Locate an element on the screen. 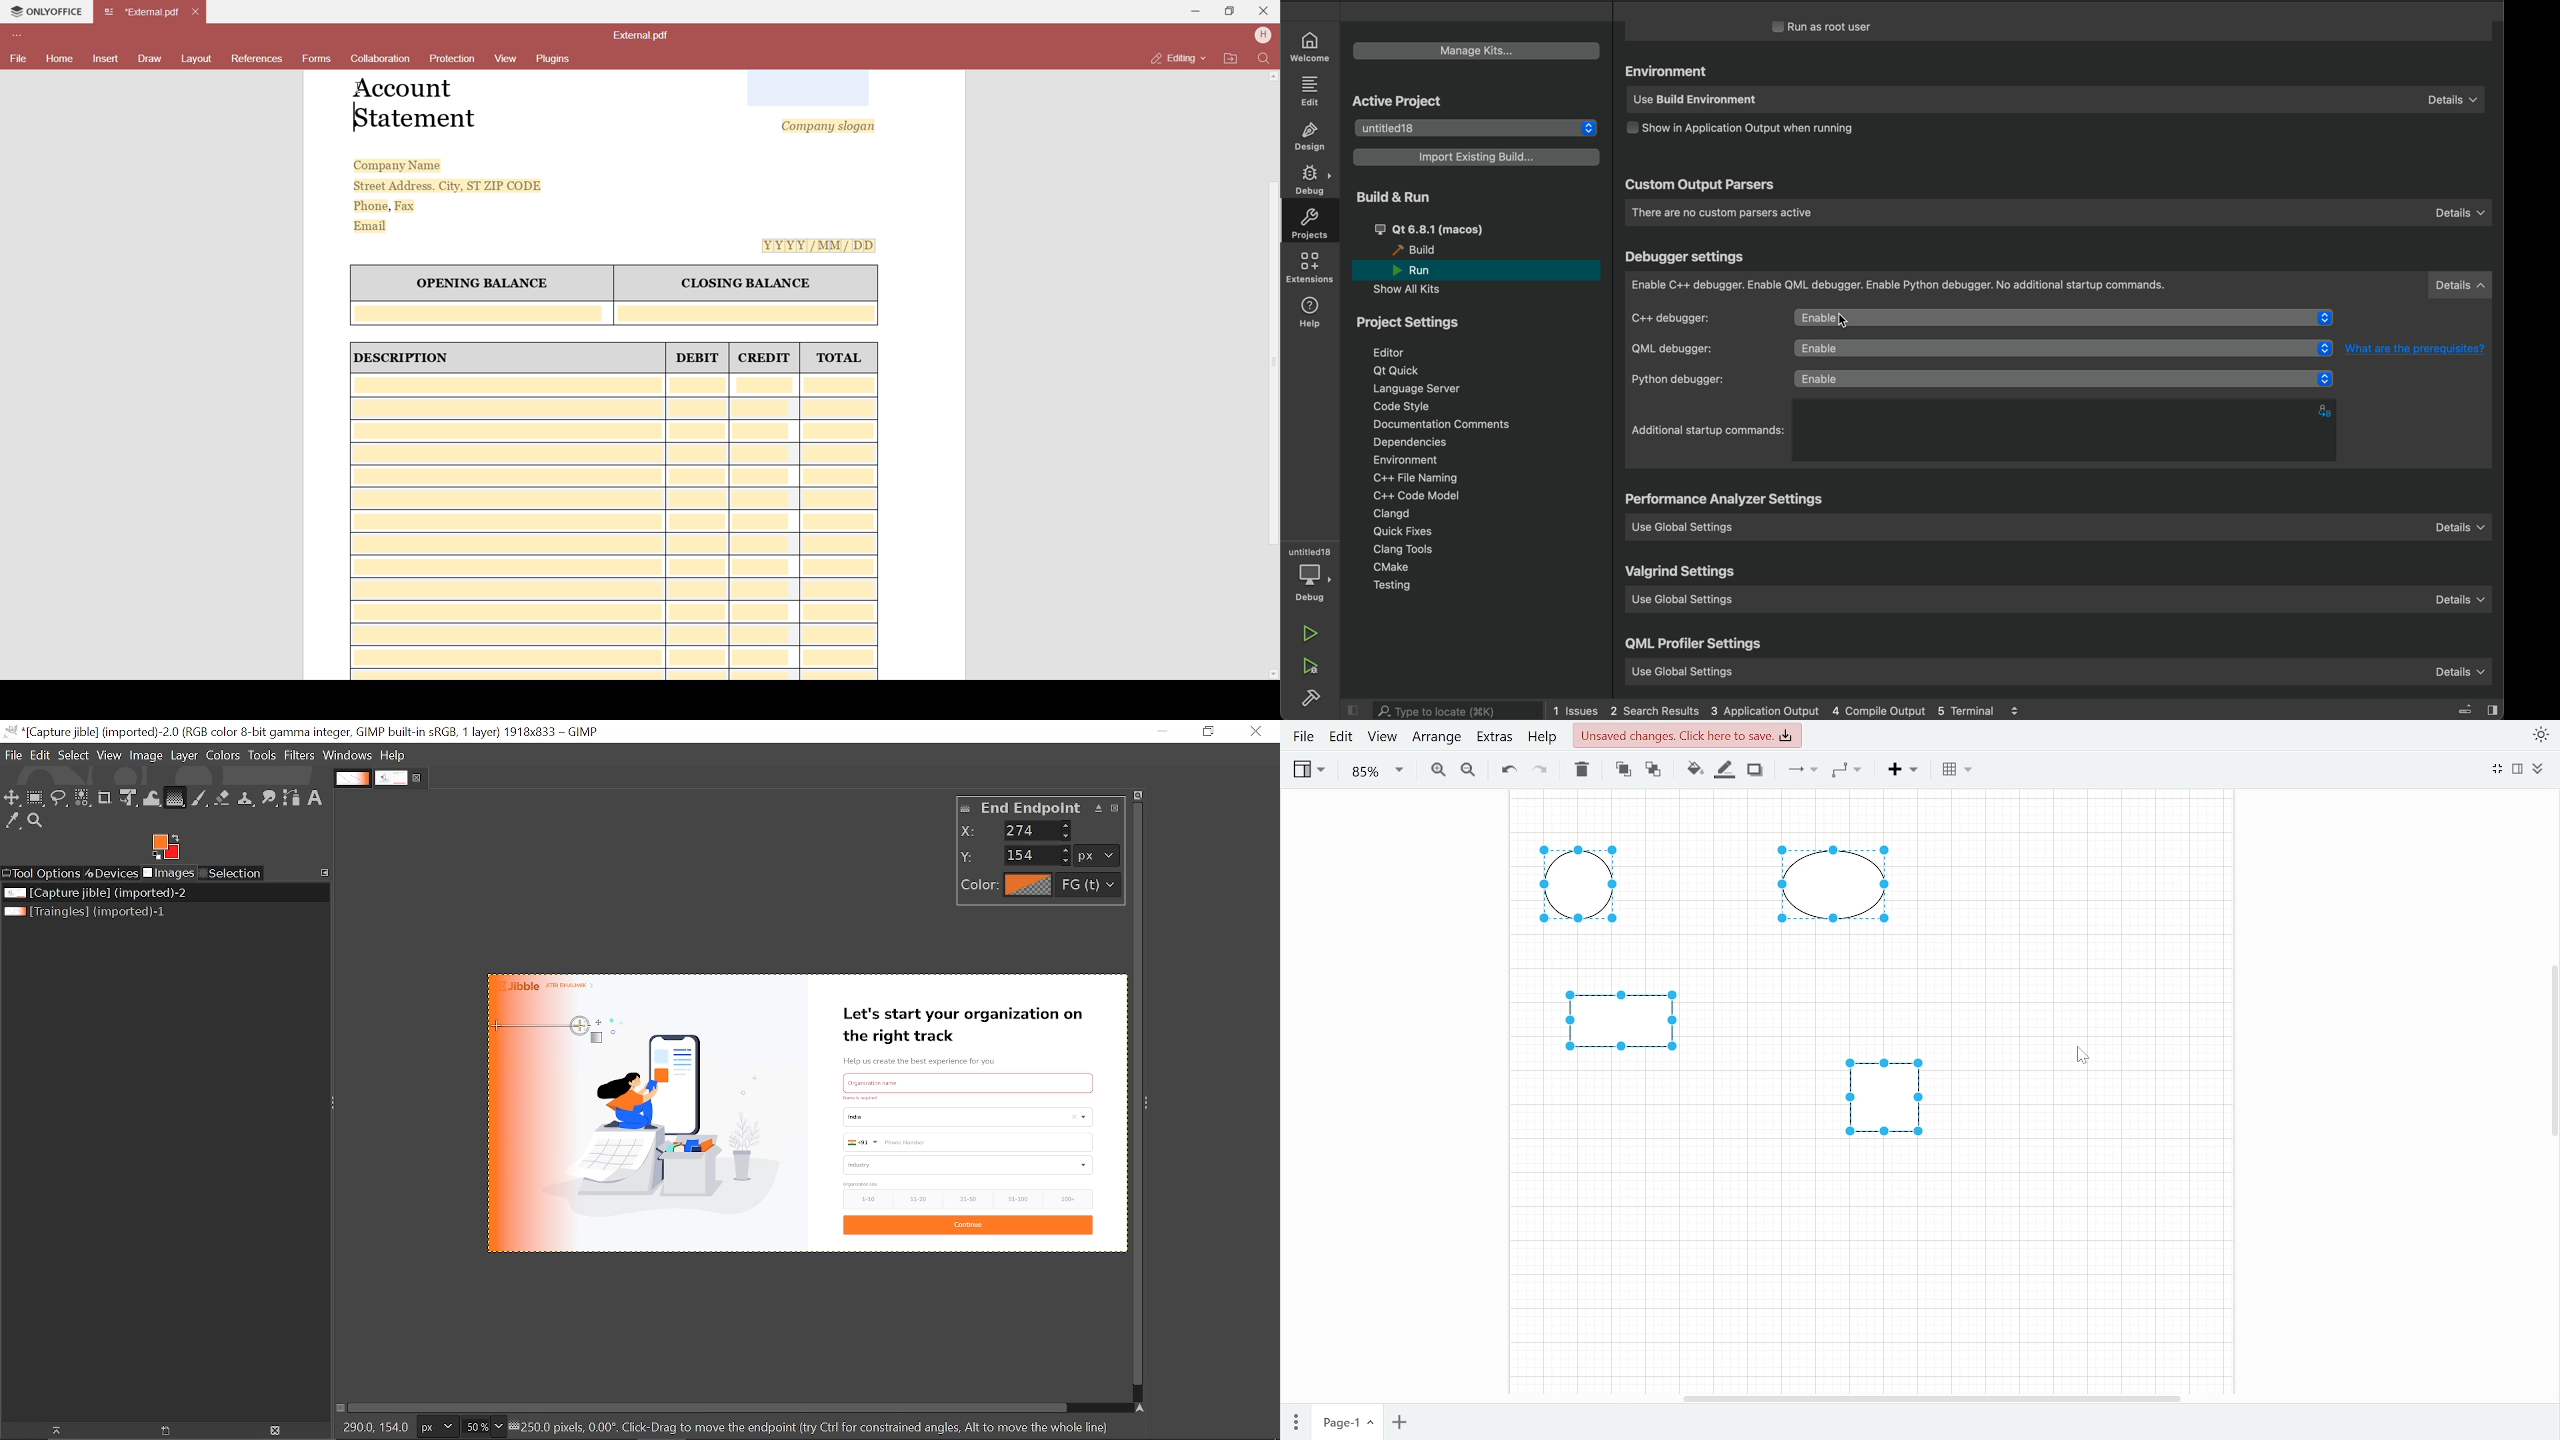 This screenshot has height=1456, width=2576. Raise this image's display is located at coordinates (51, 1431).